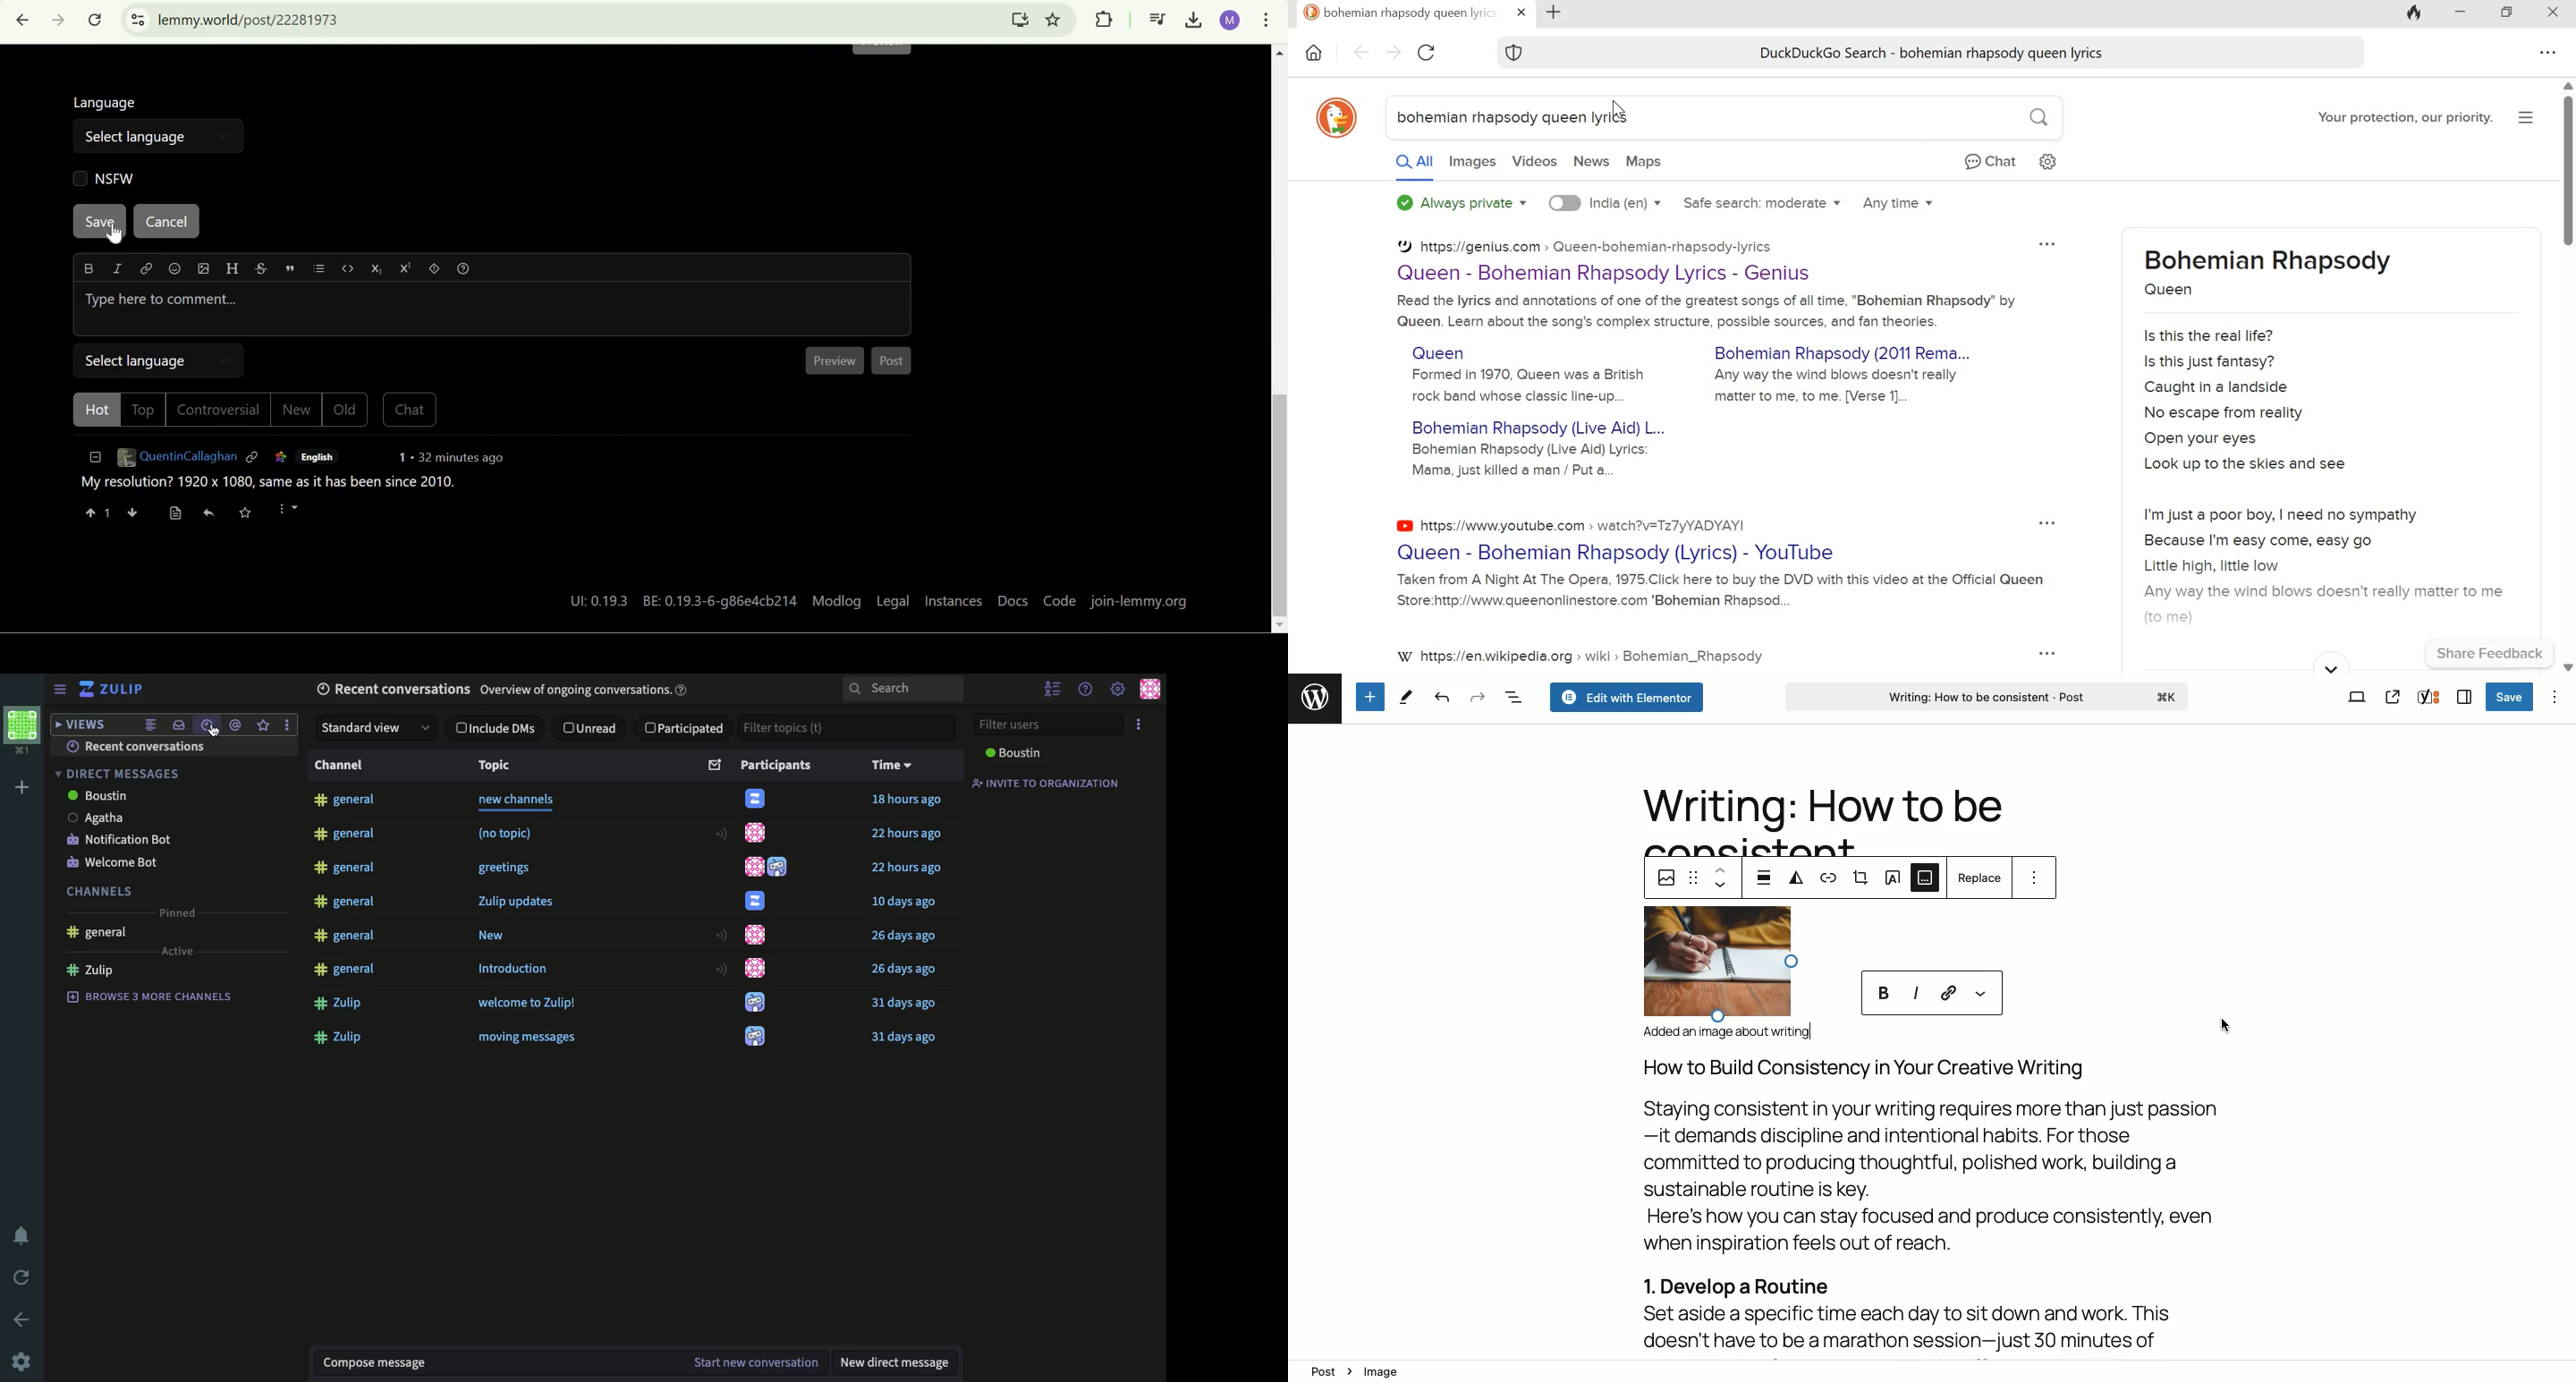  I want to click on home icon, so click(1315, 54).